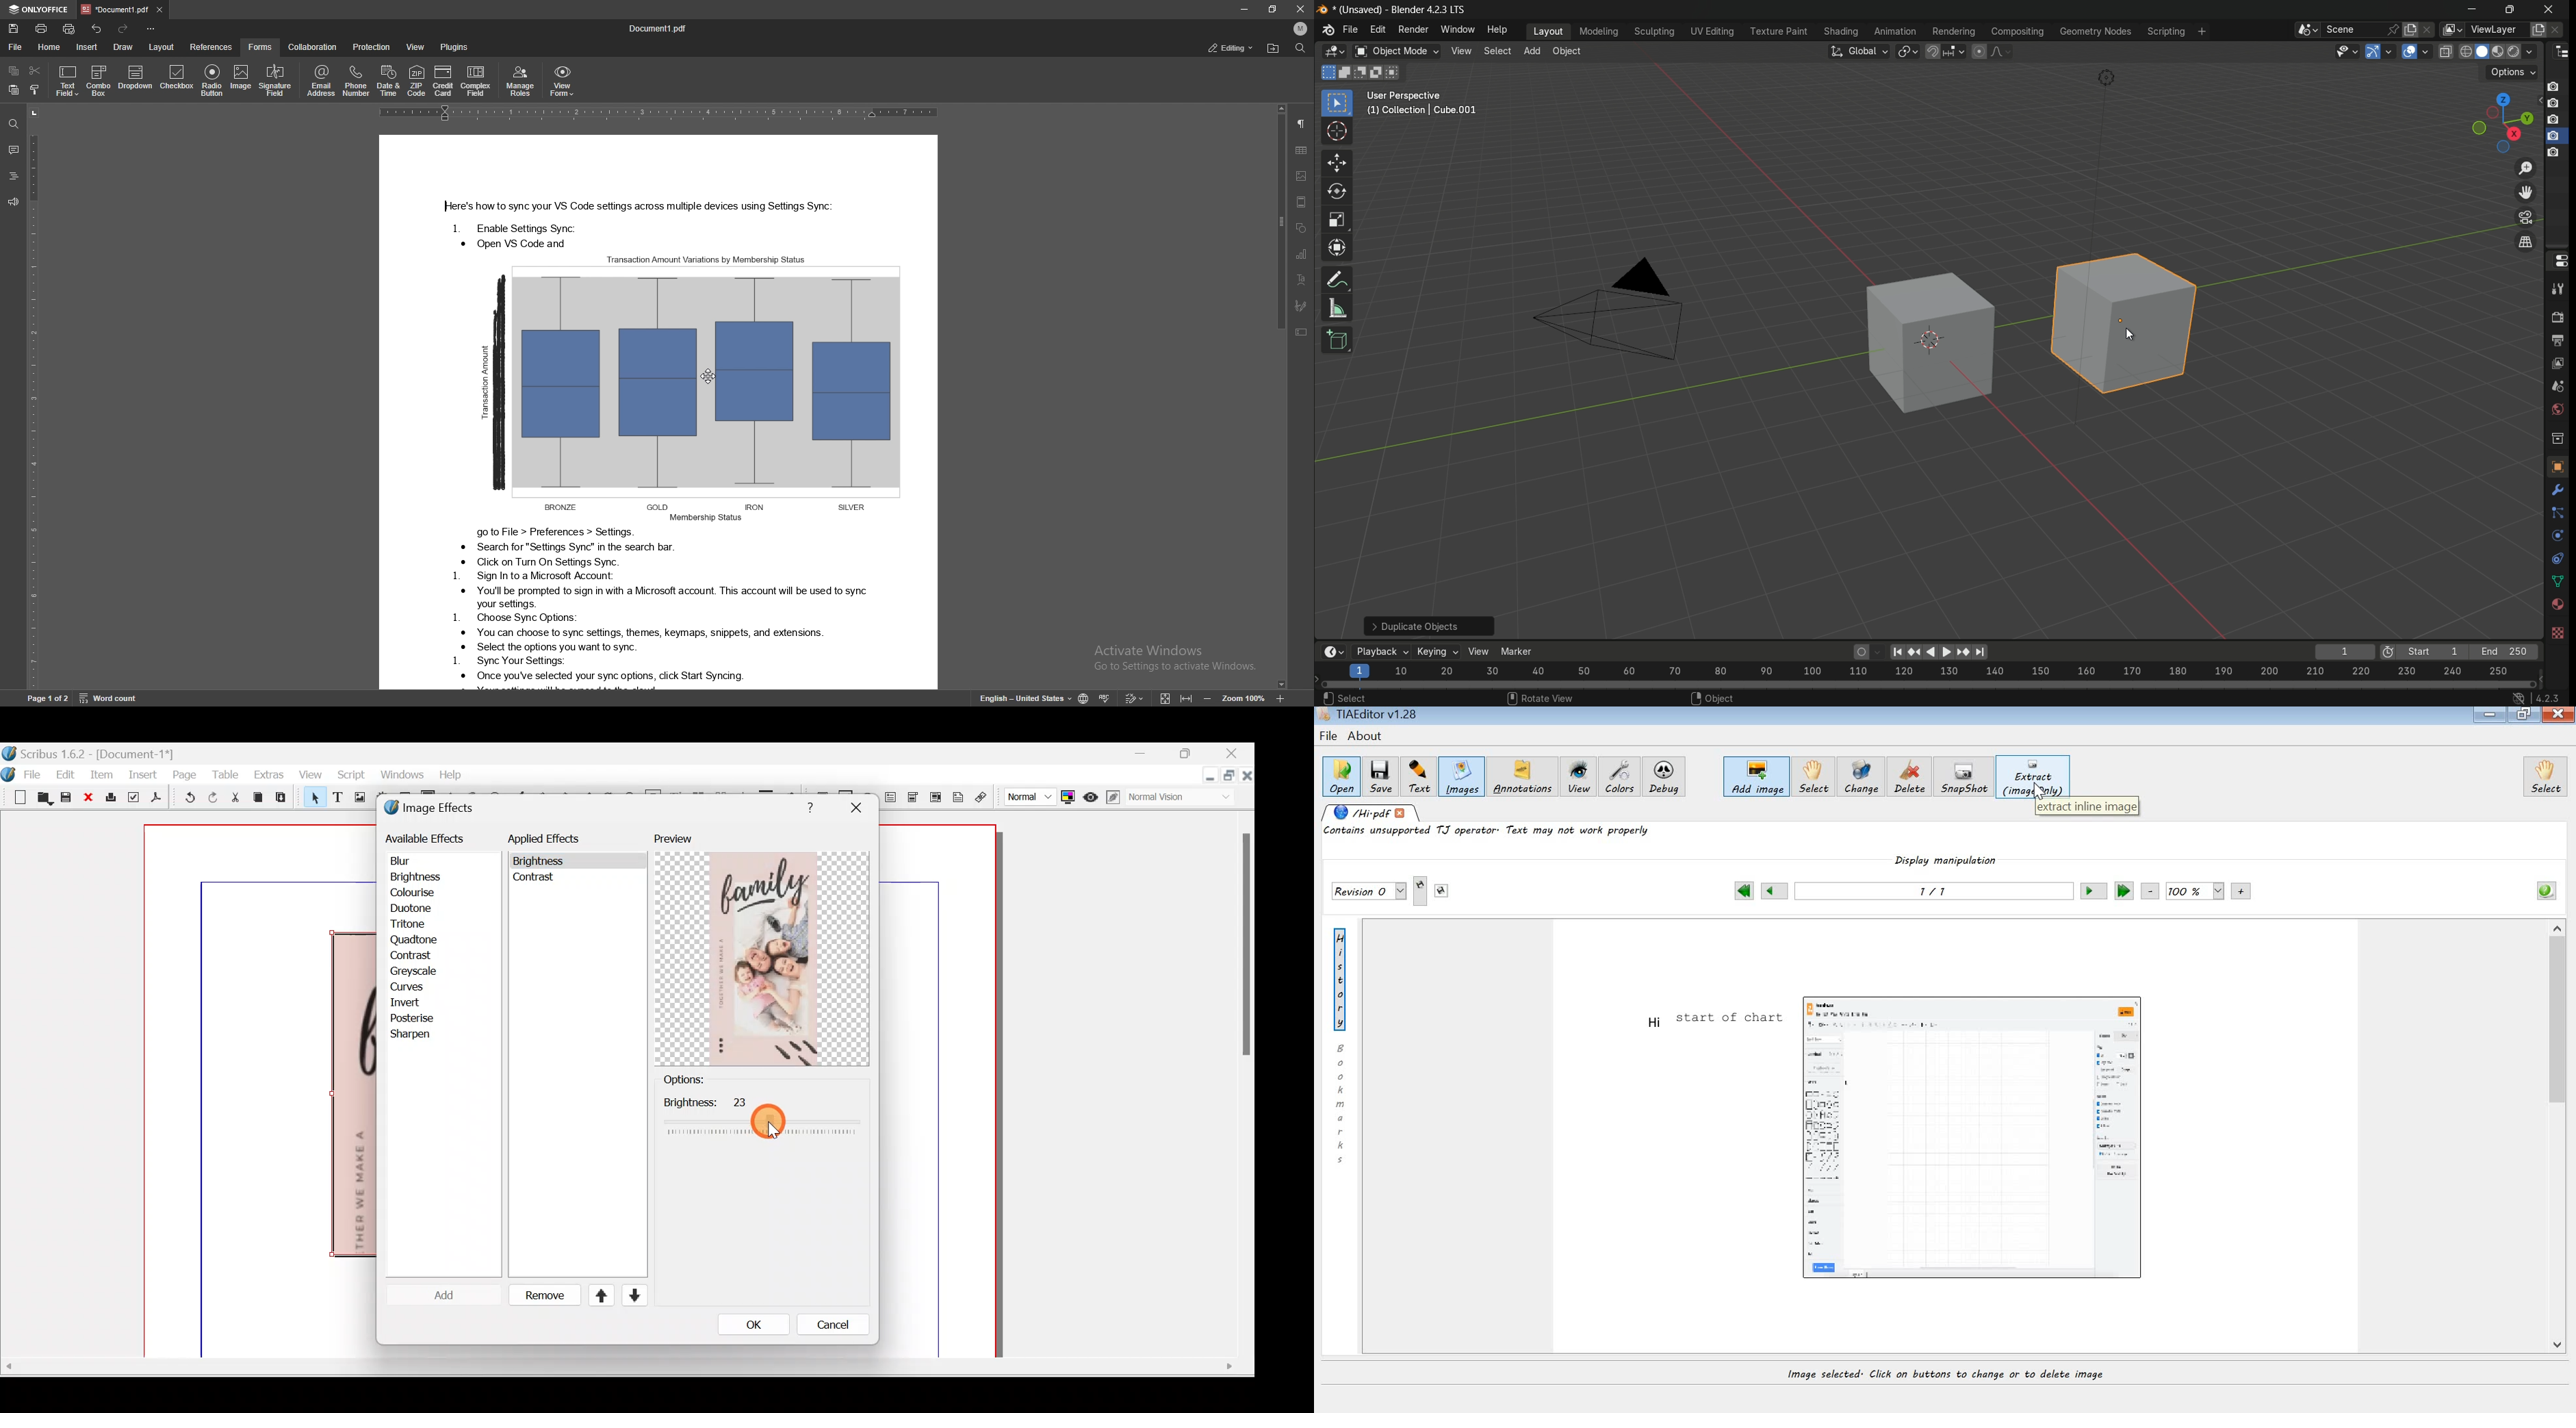 The image size is (2576, 1428). Describe the element at coordinates (916, 797) in the screenshot. I see `PDF combo box` at that location.